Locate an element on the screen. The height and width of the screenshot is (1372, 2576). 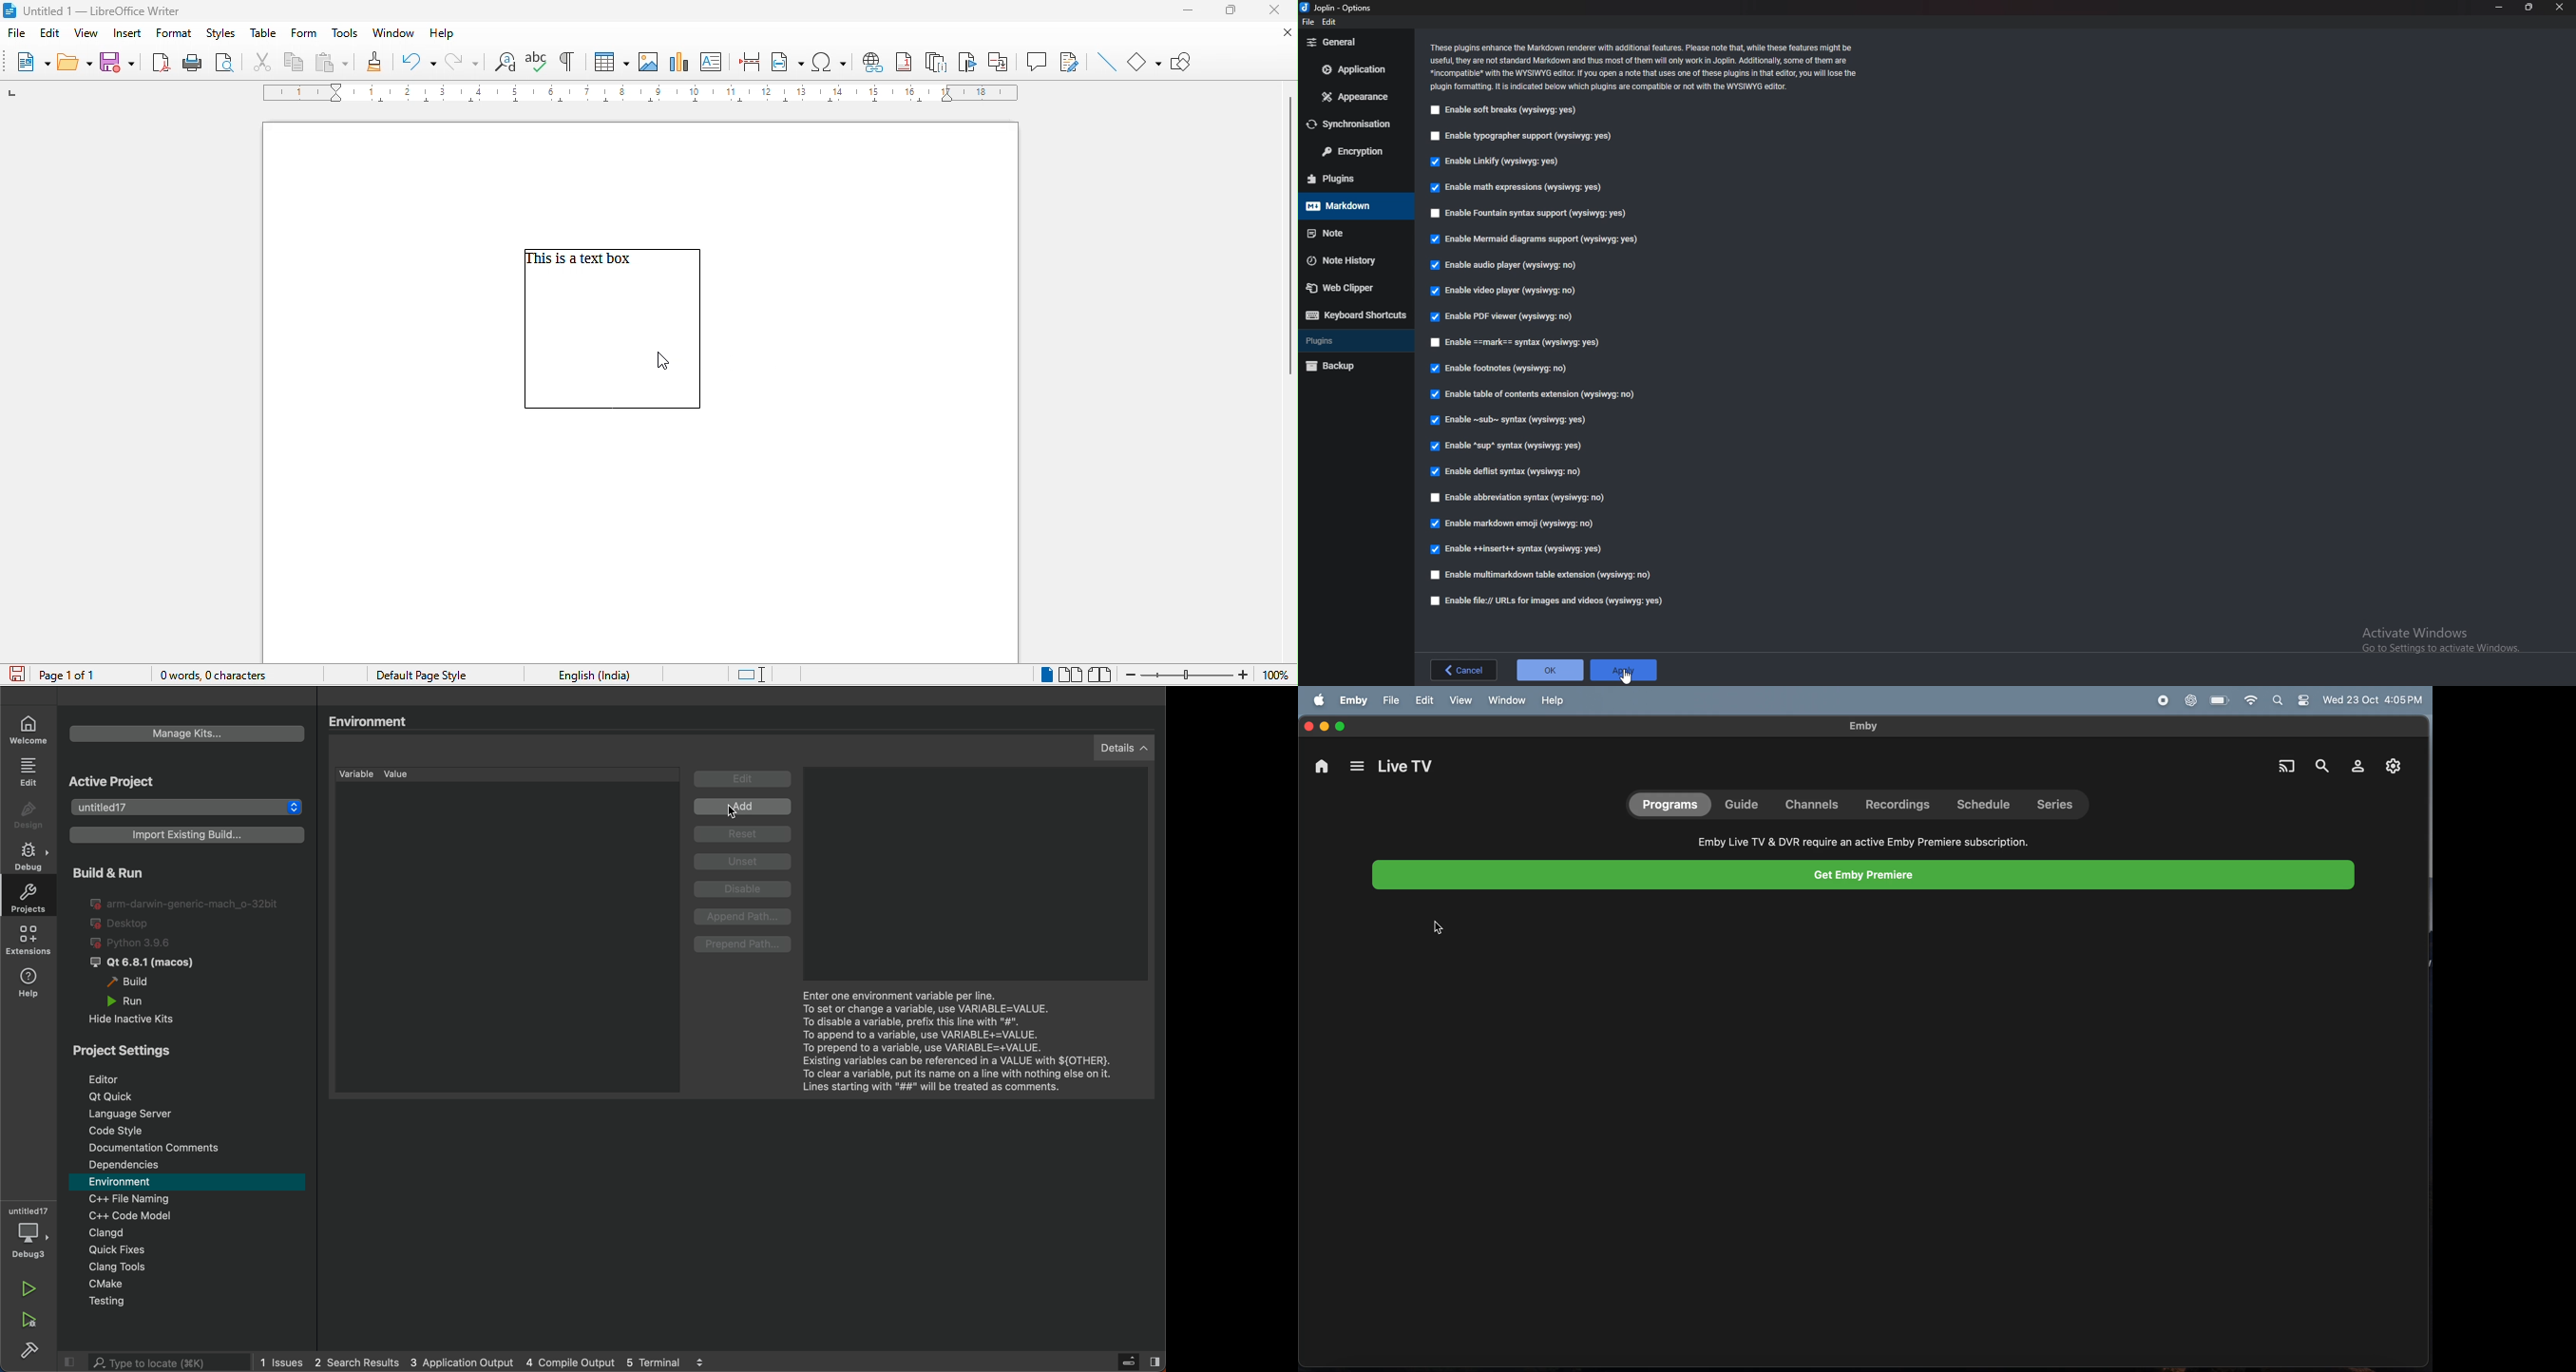
General is located at coordinates (1353, 43).